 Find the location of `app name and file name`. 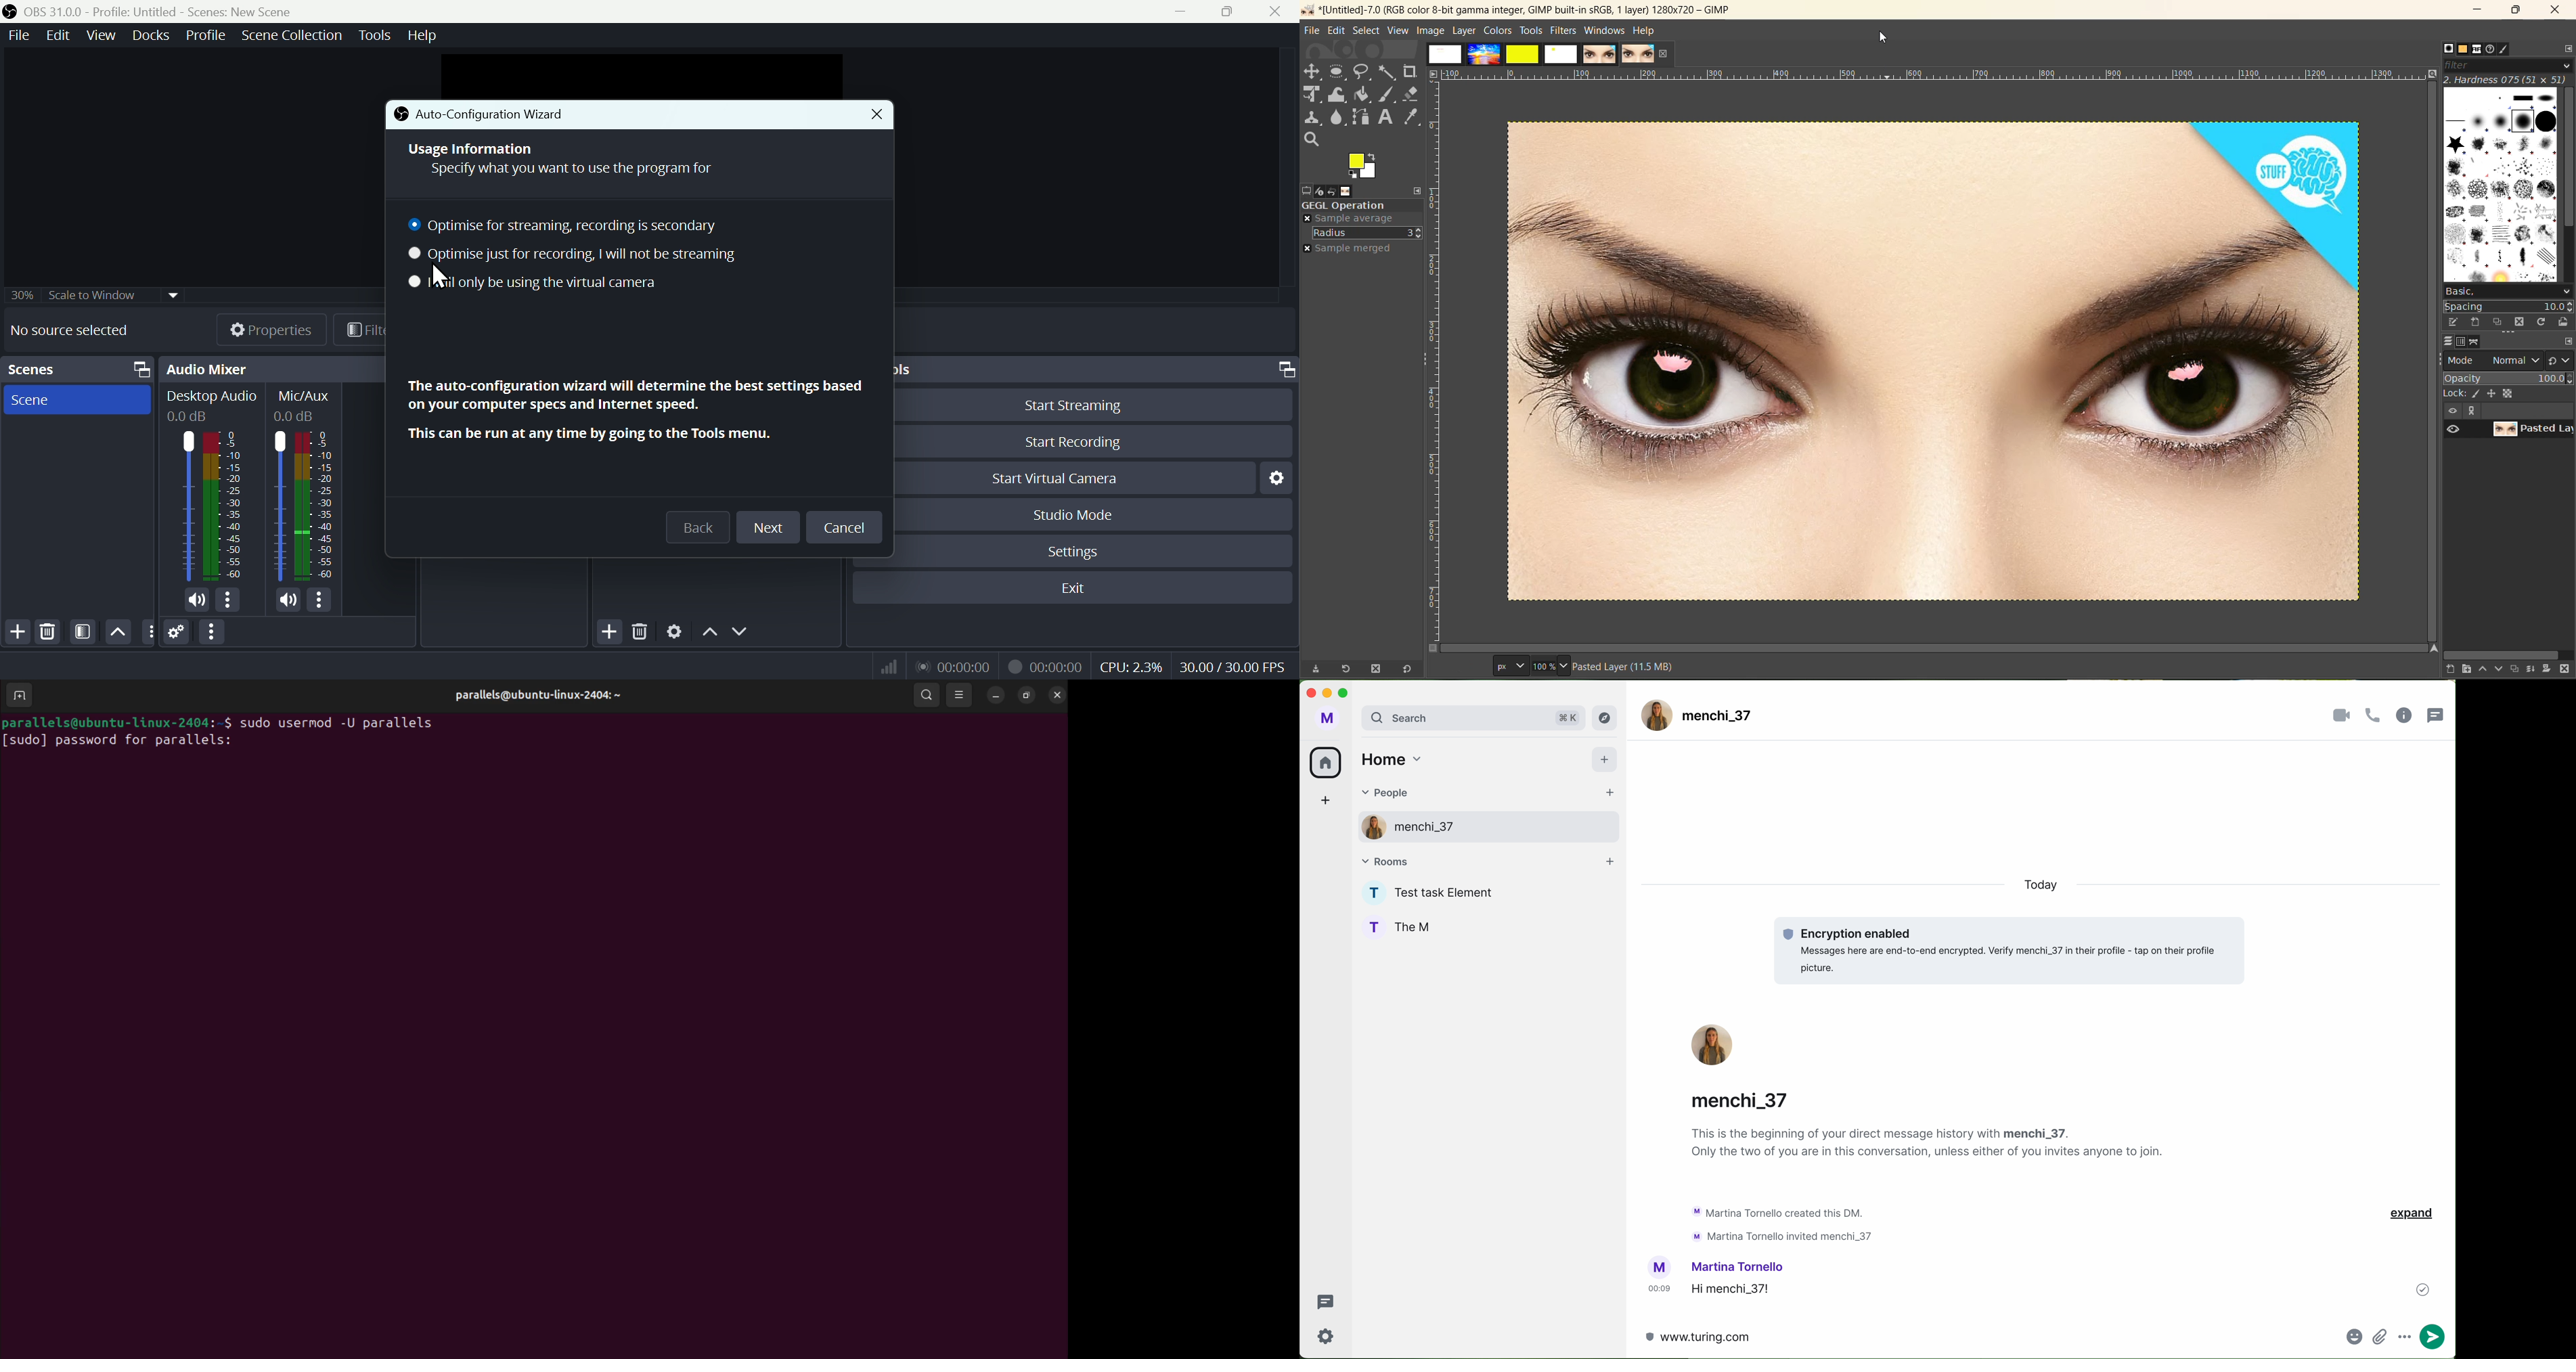

app name and file name is located at coordinates (1522, 8).